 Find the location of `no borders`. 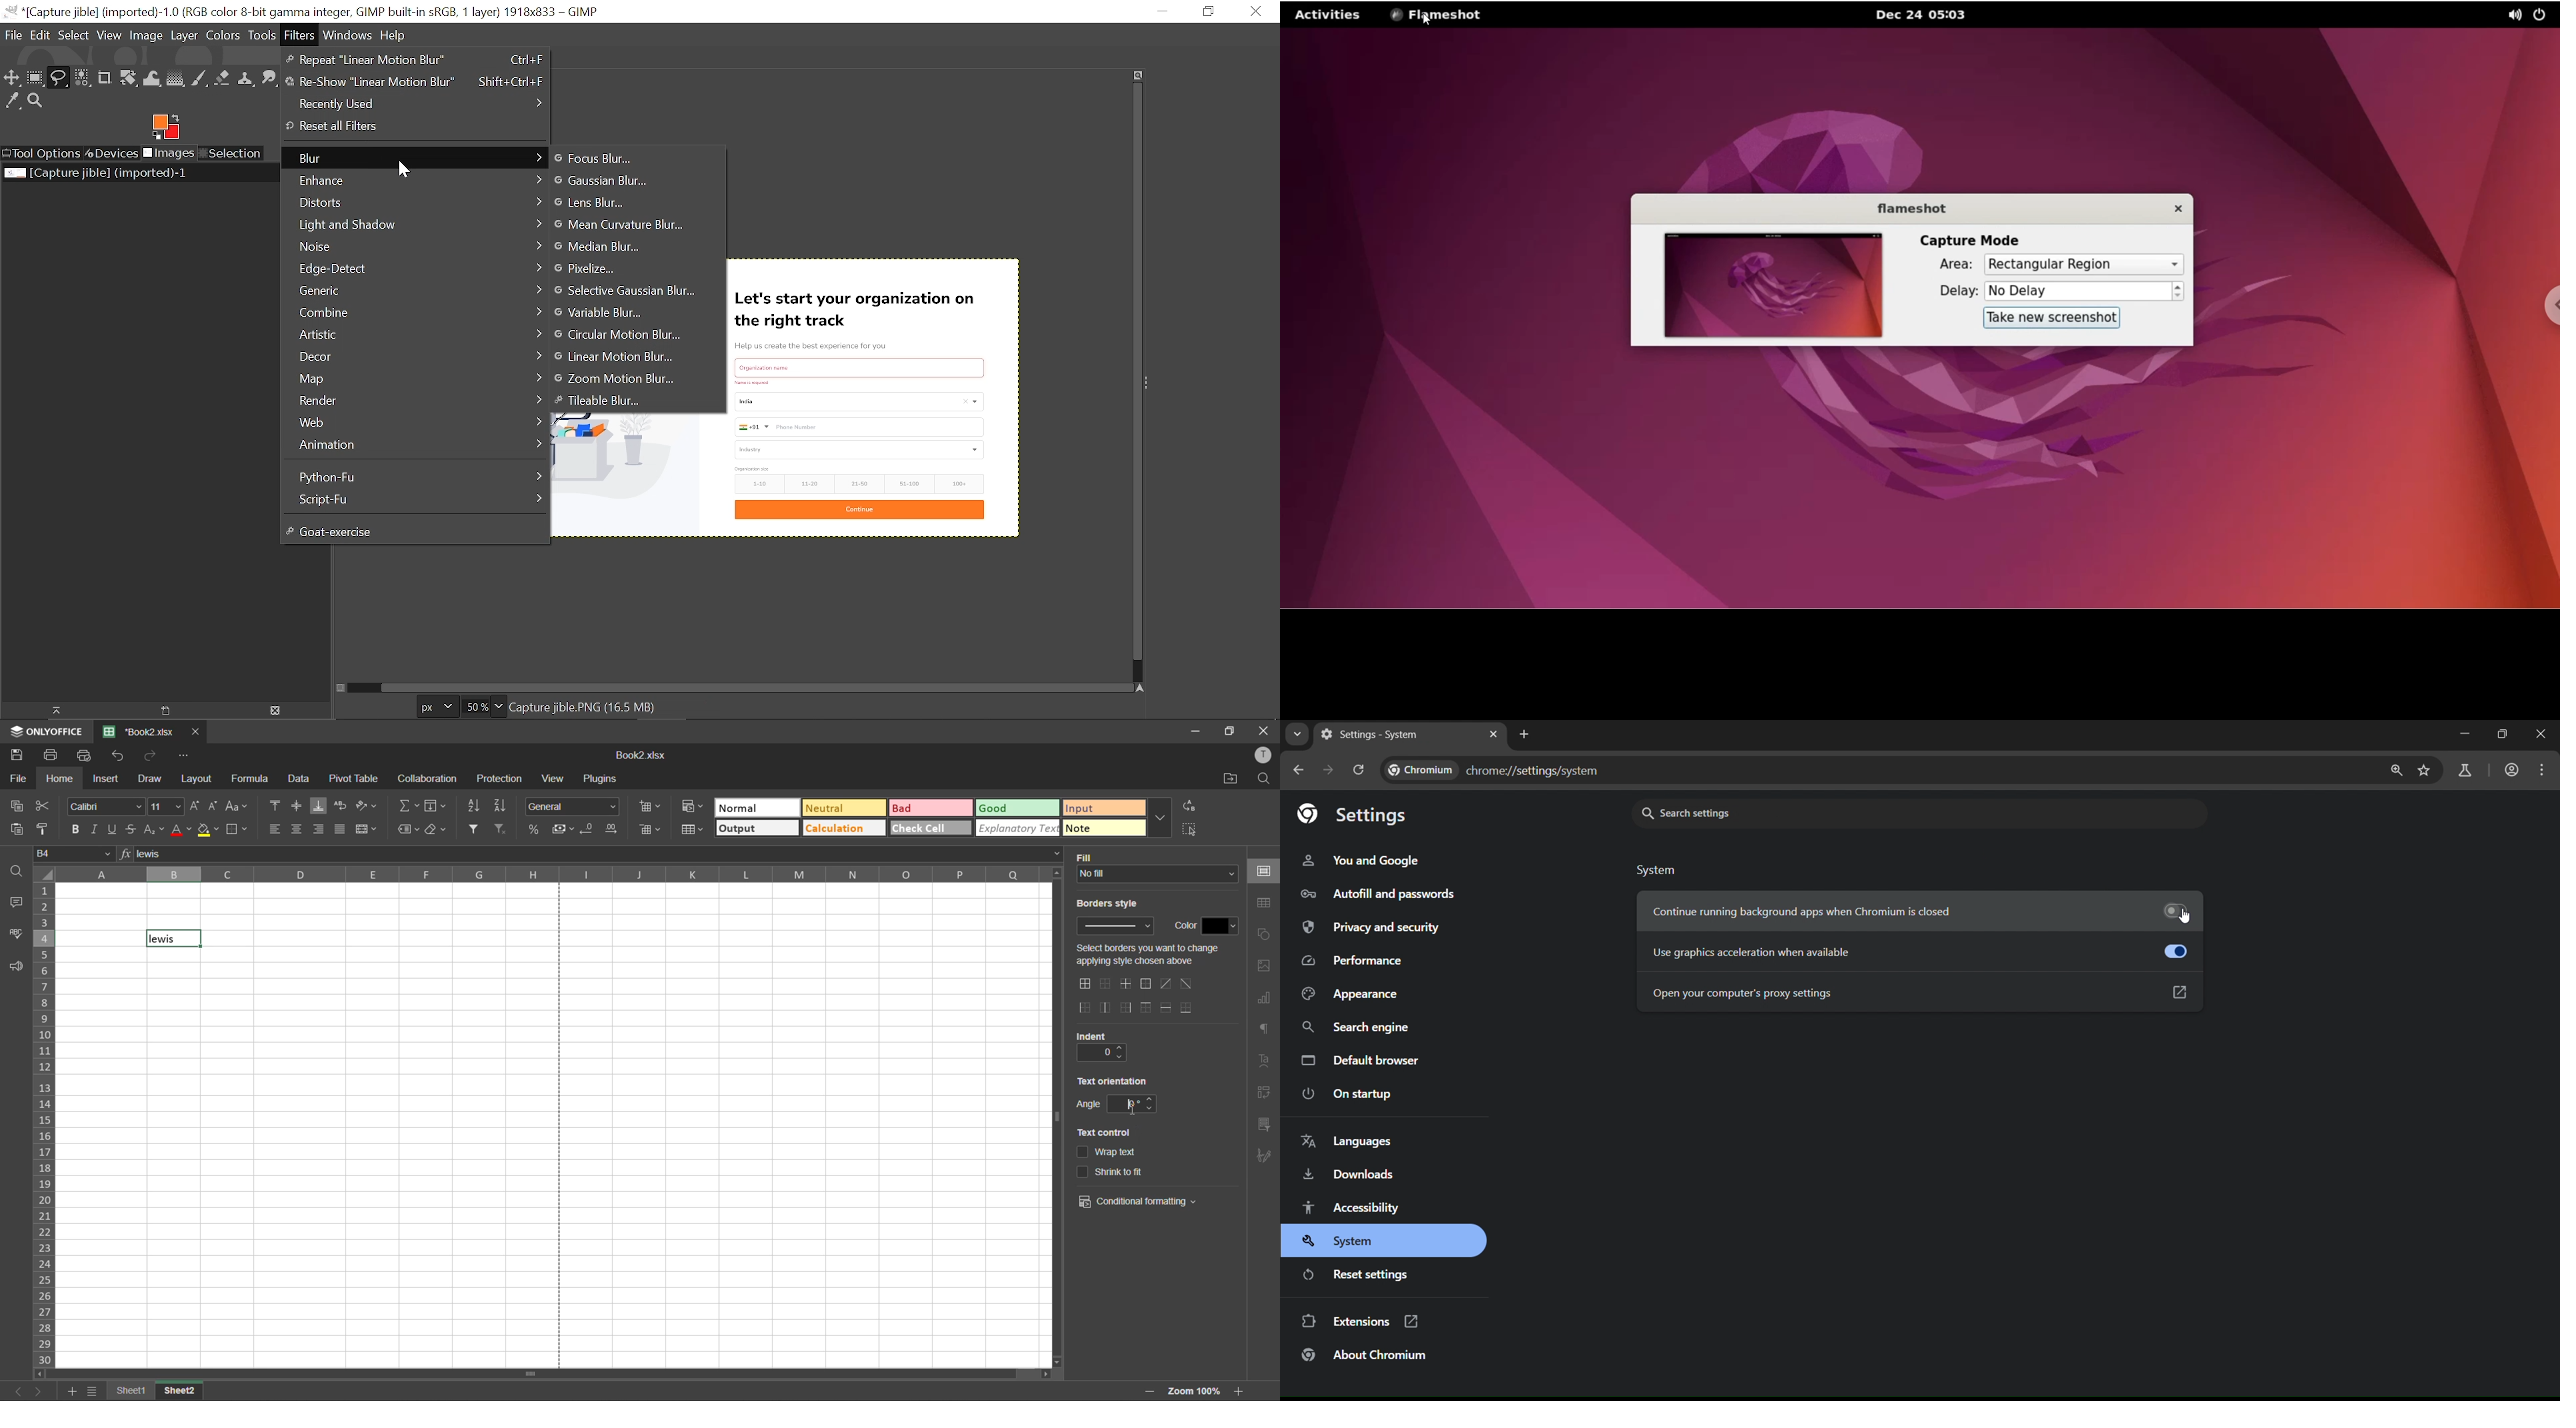

no borders is located at coordinates (1104, 982).